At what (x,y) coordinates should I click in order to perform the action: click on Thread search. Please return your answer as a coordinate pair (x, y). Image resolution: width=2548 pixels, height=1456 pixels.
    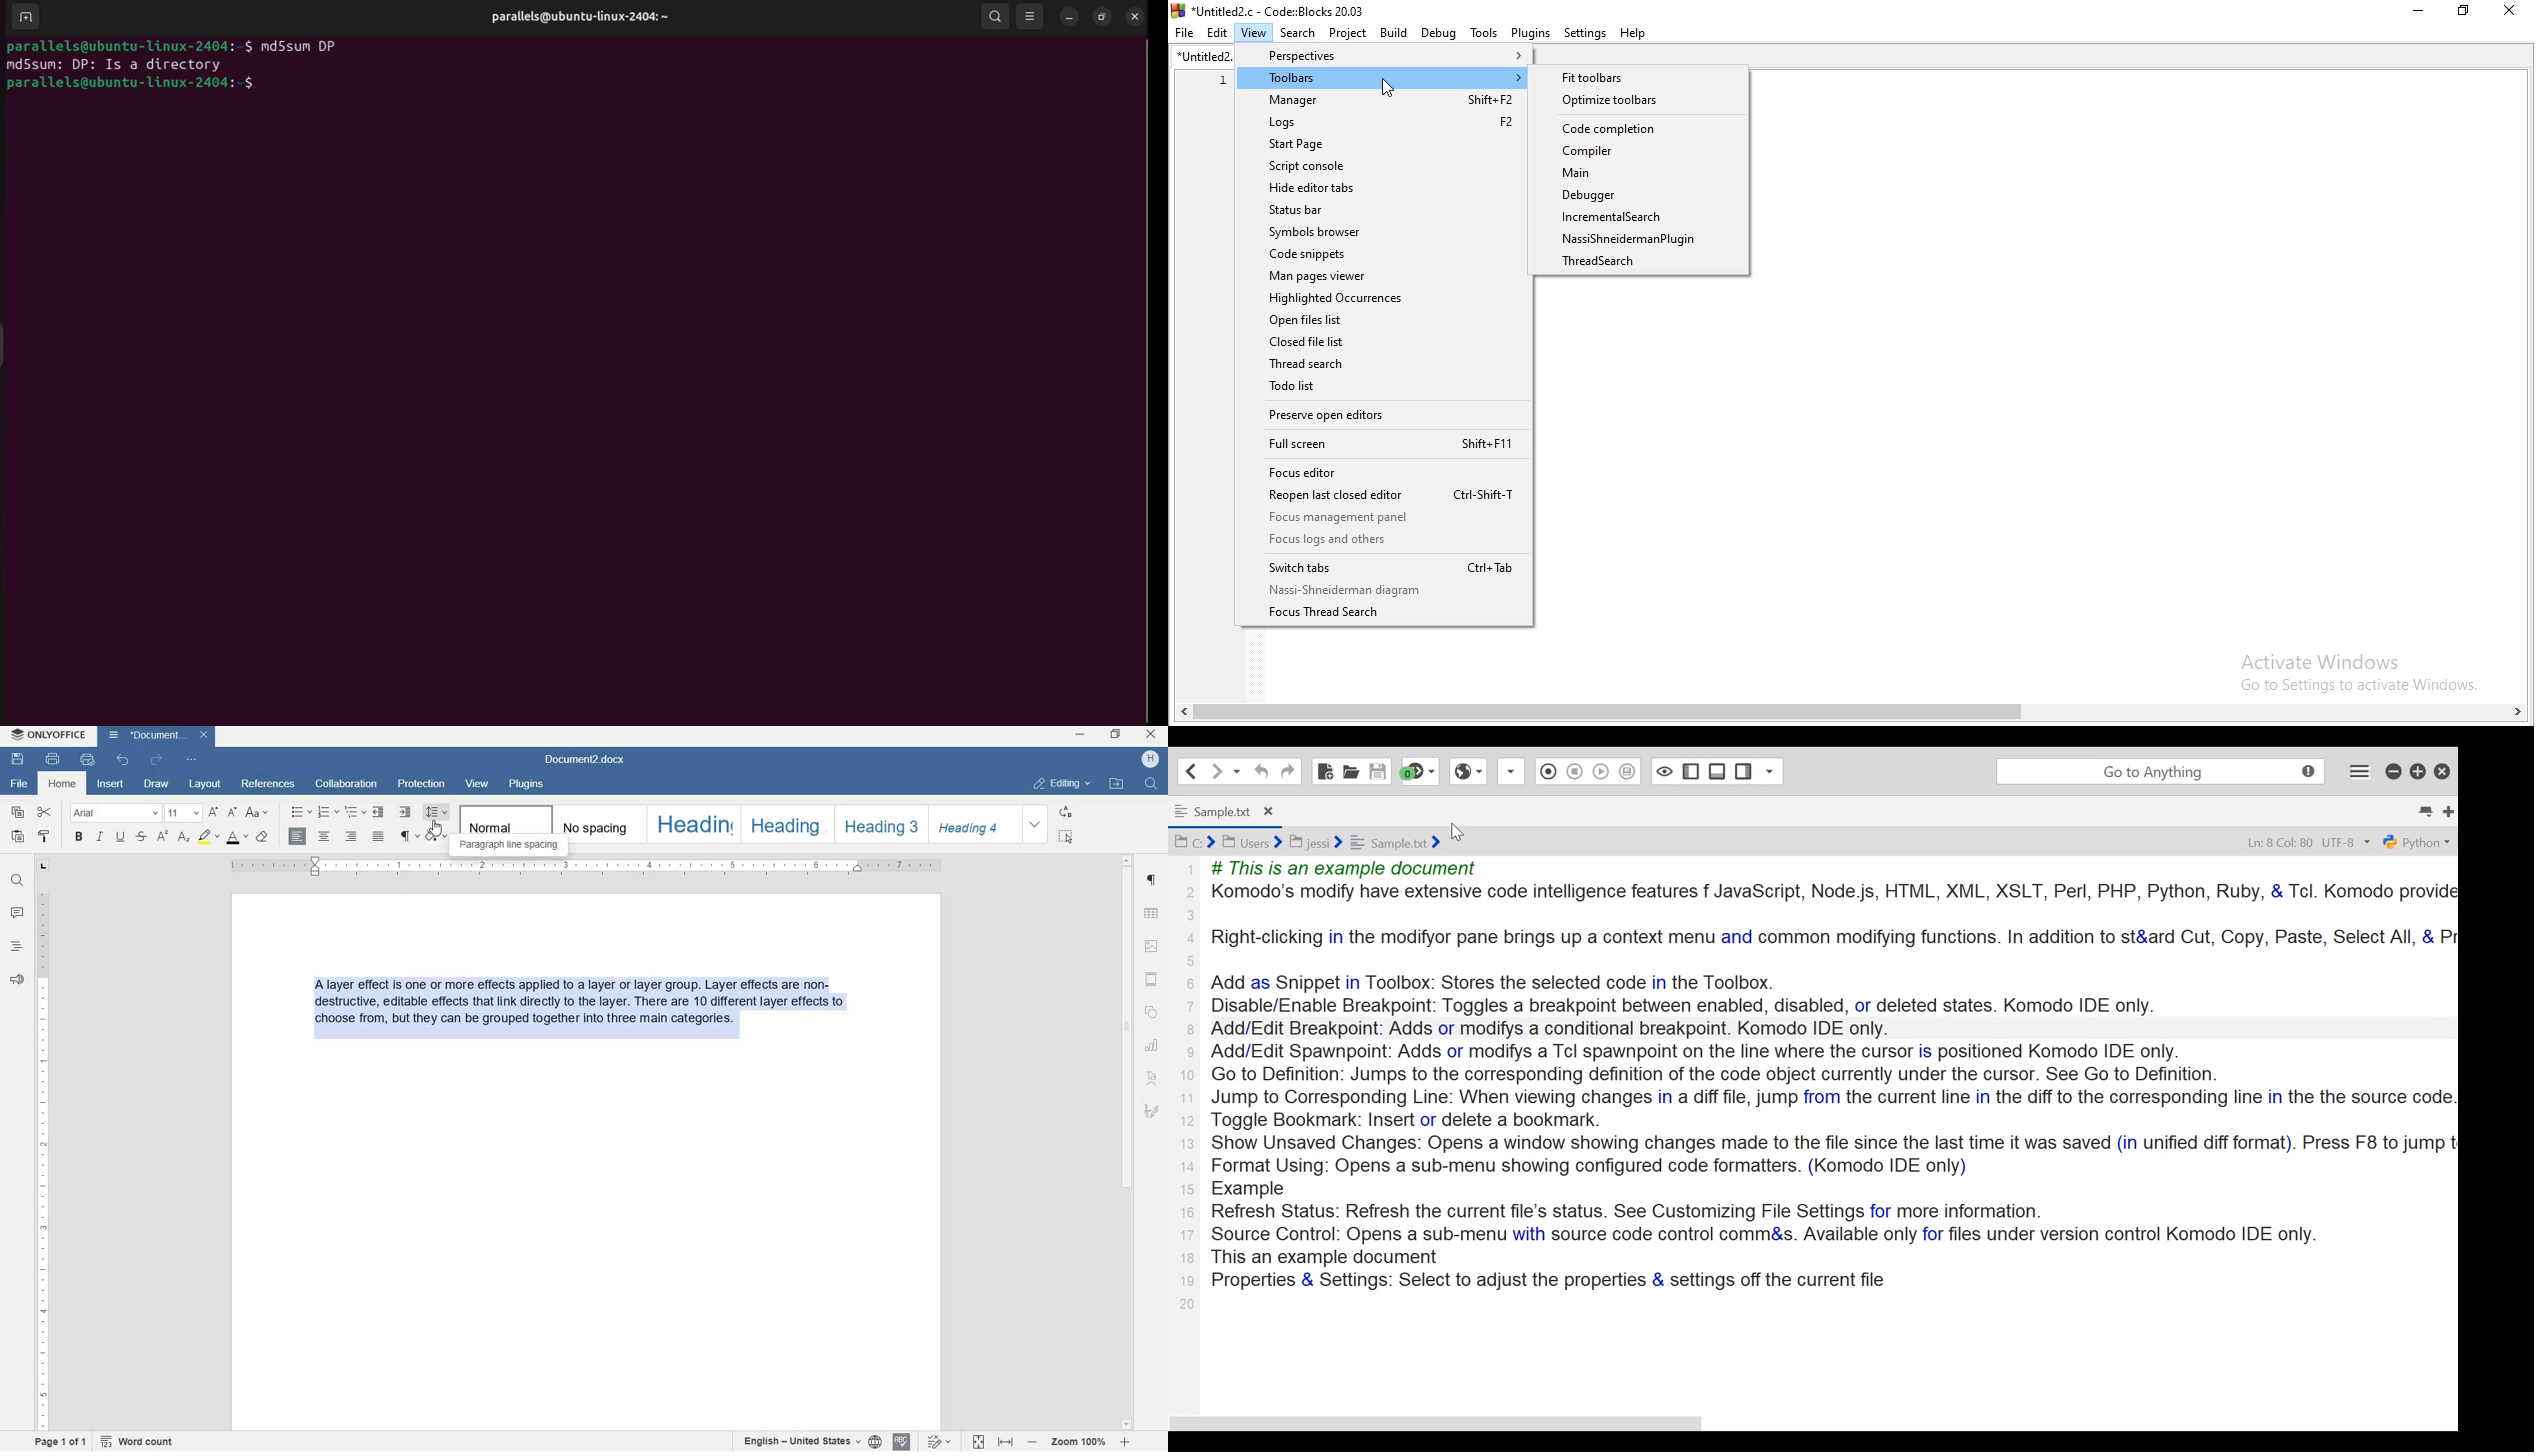
    Looking at the image, I should click on (1383, 365).